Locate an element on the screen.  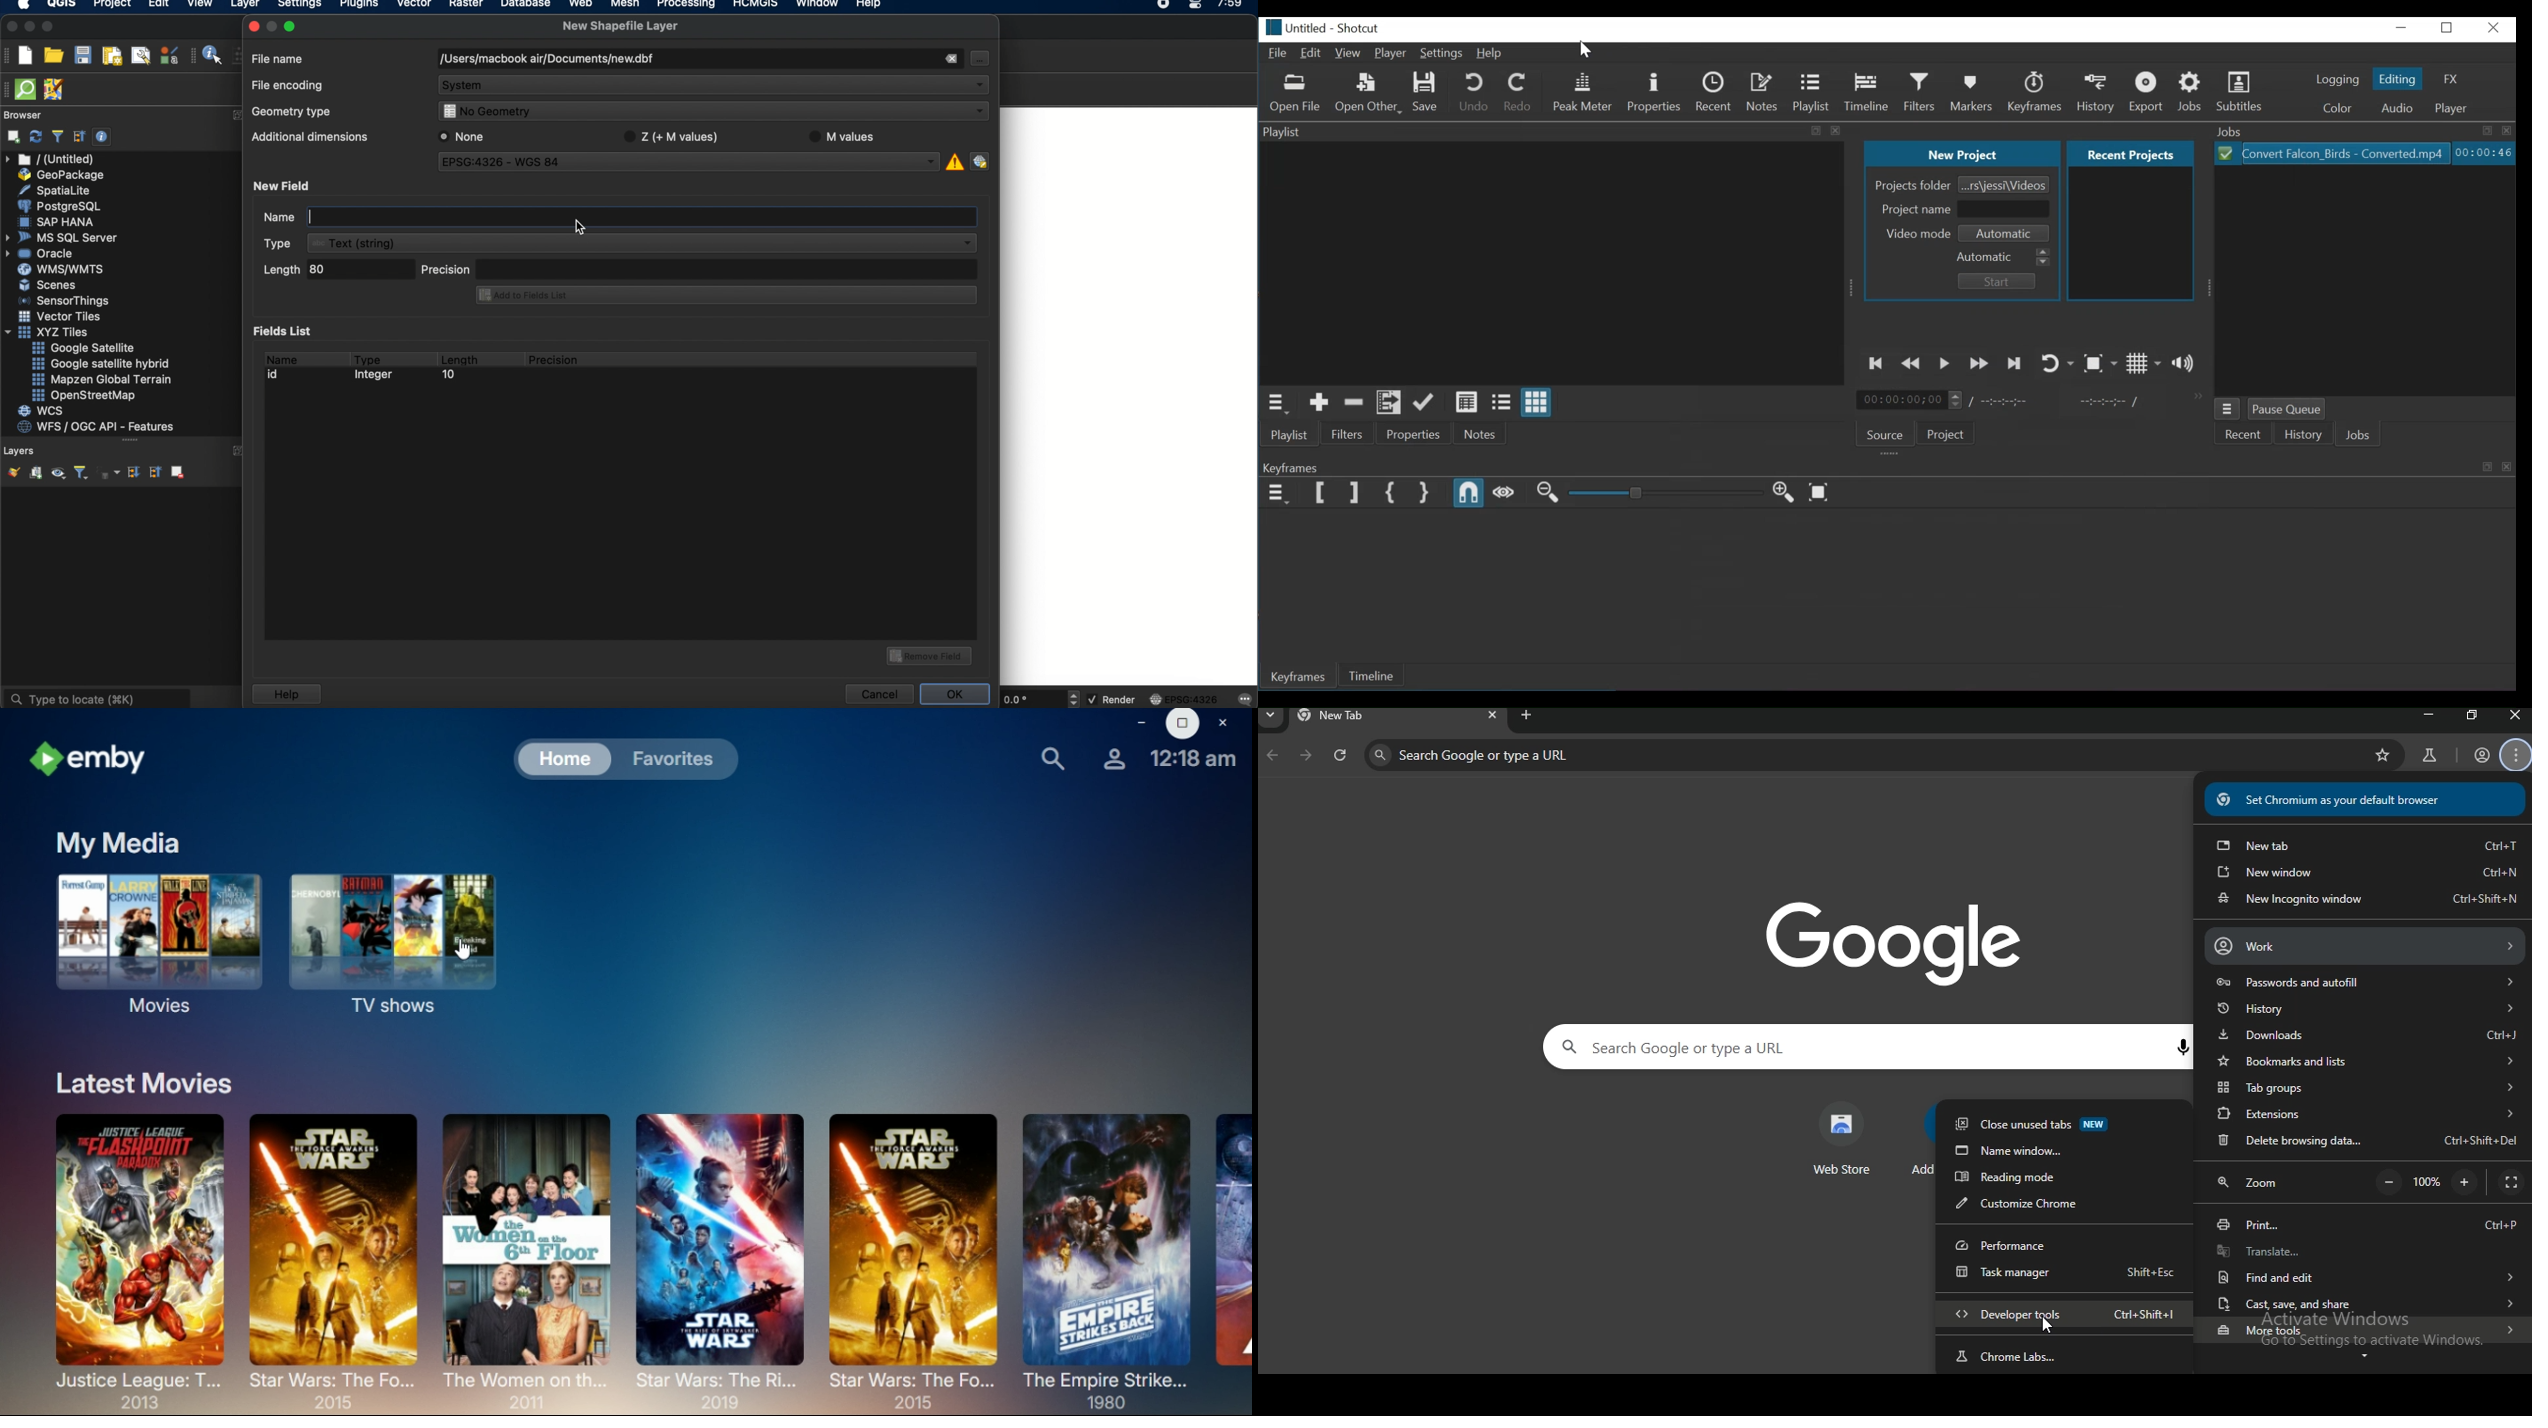
movies is located at coordinates (157, 939).